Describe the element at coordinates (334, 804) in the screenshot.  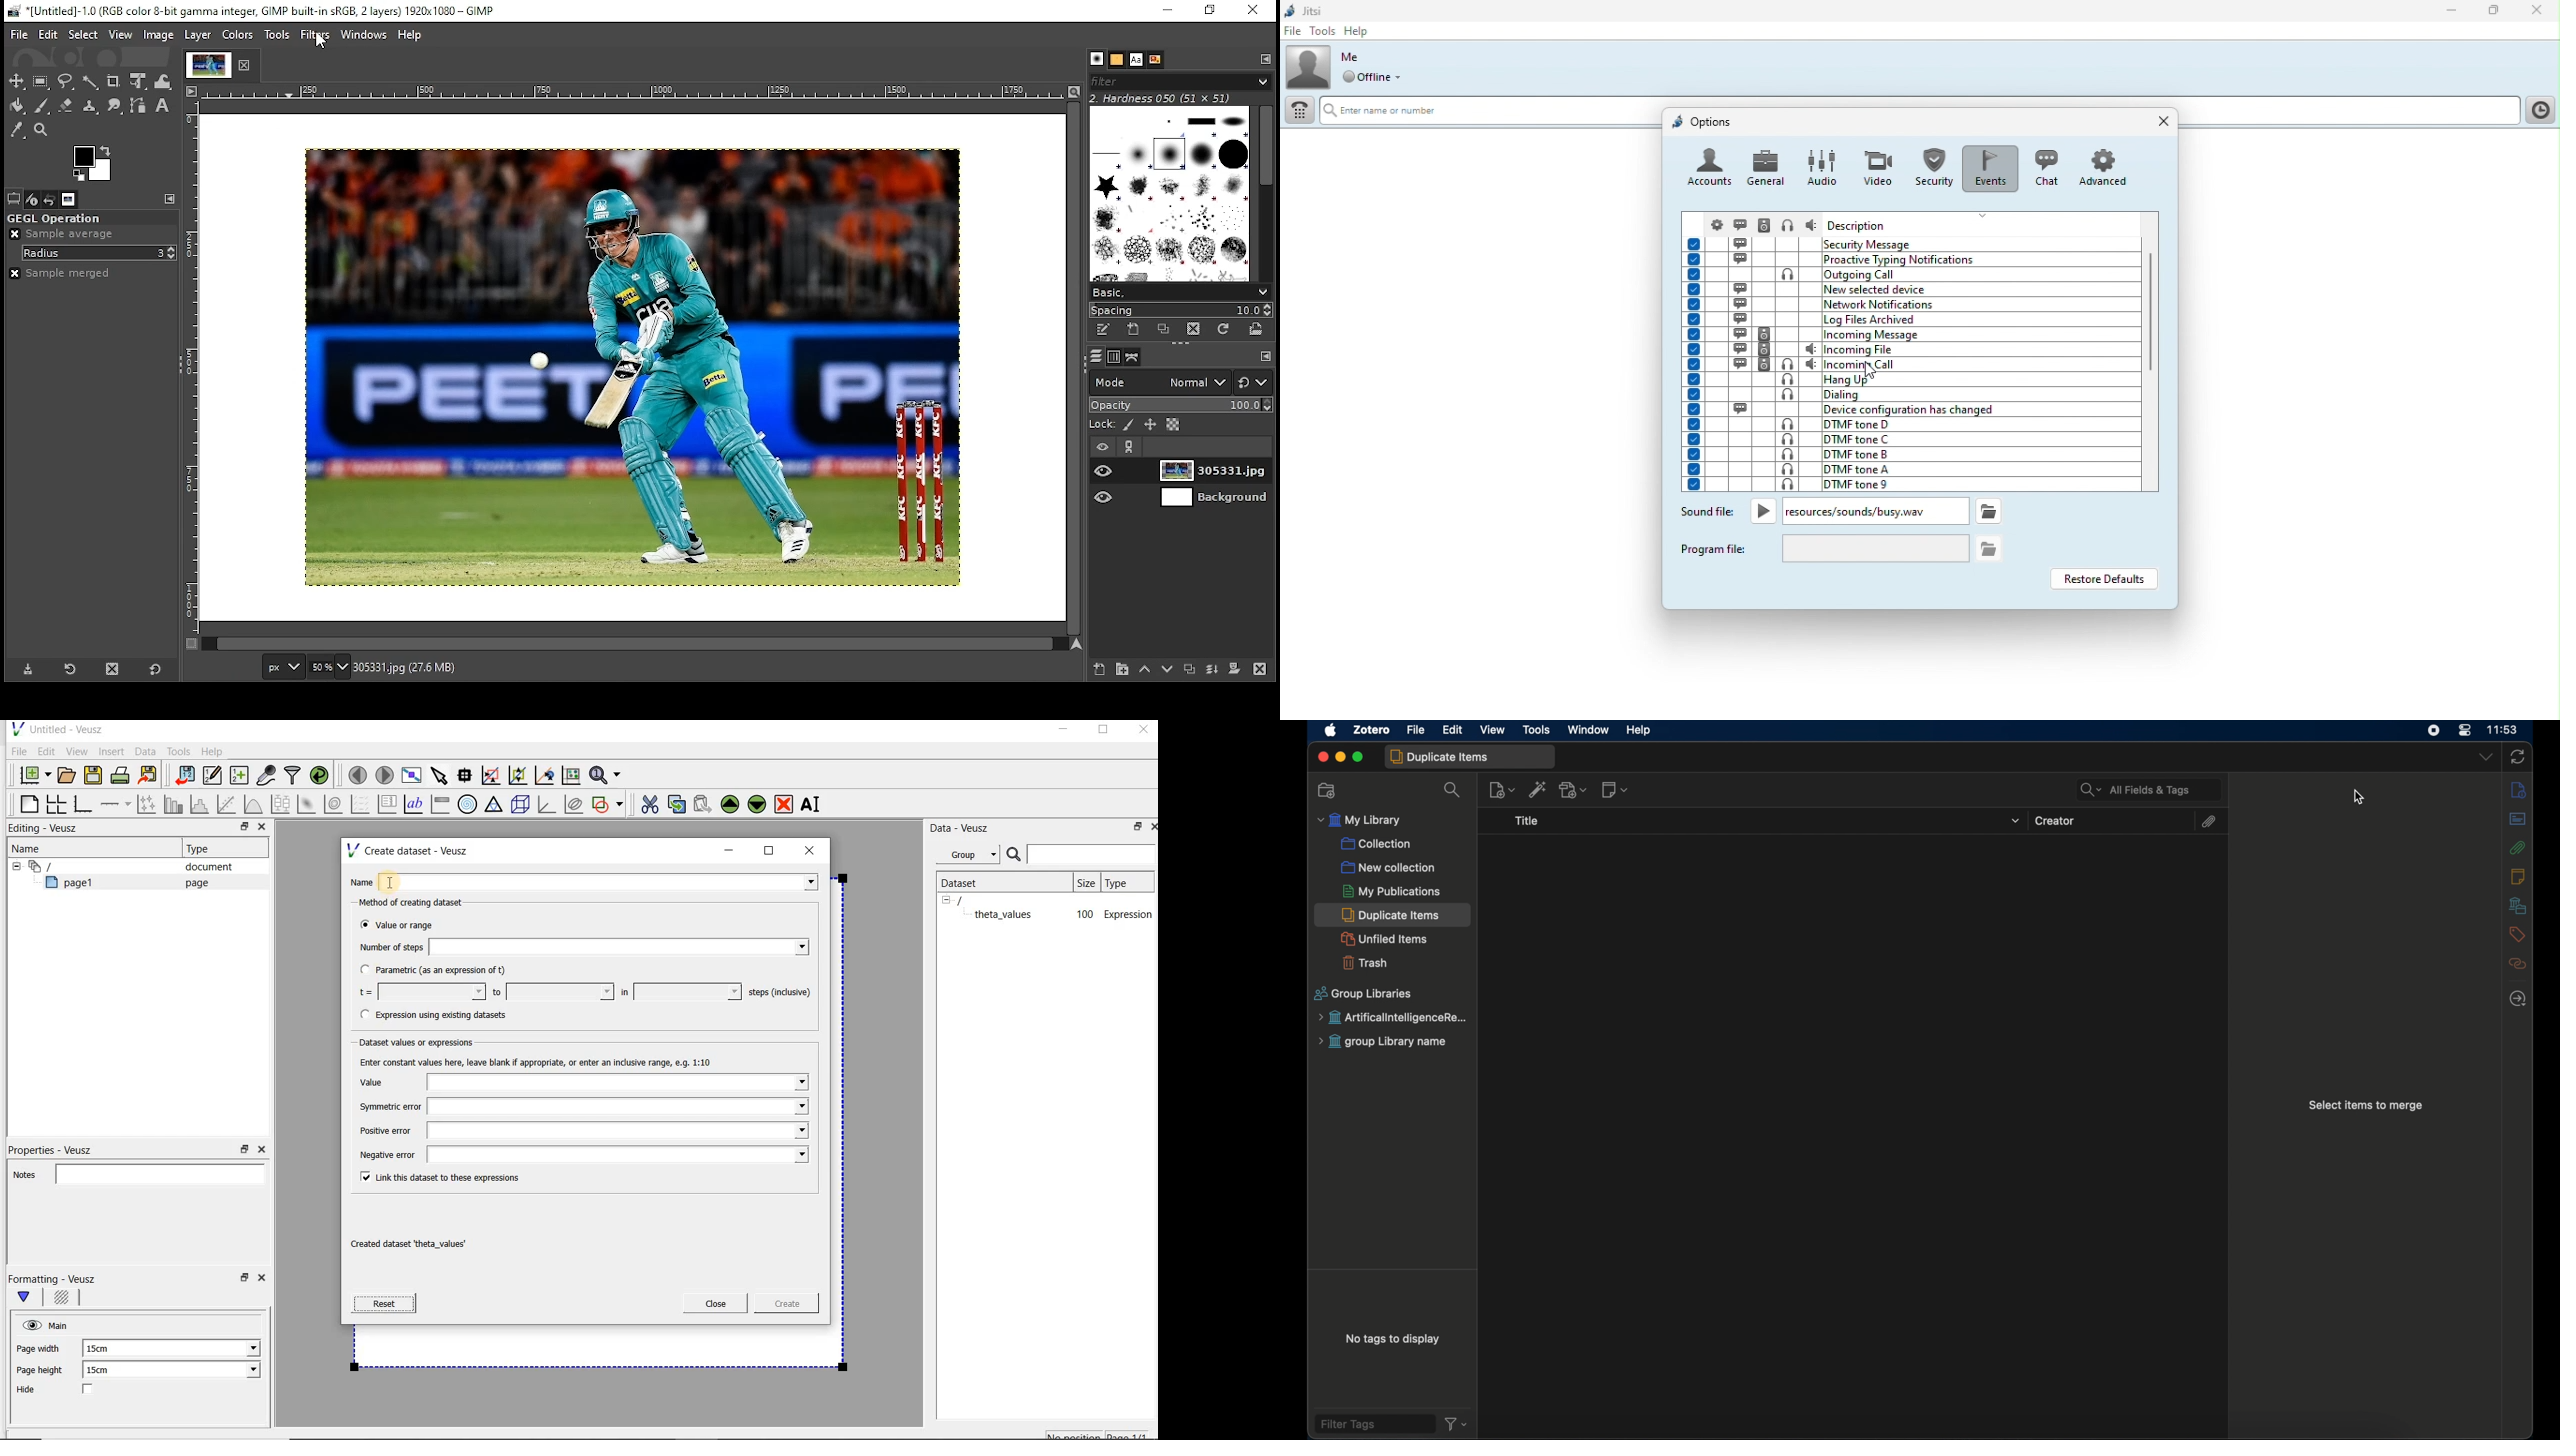
I see `plot a 2d dataset as contours` at that location.